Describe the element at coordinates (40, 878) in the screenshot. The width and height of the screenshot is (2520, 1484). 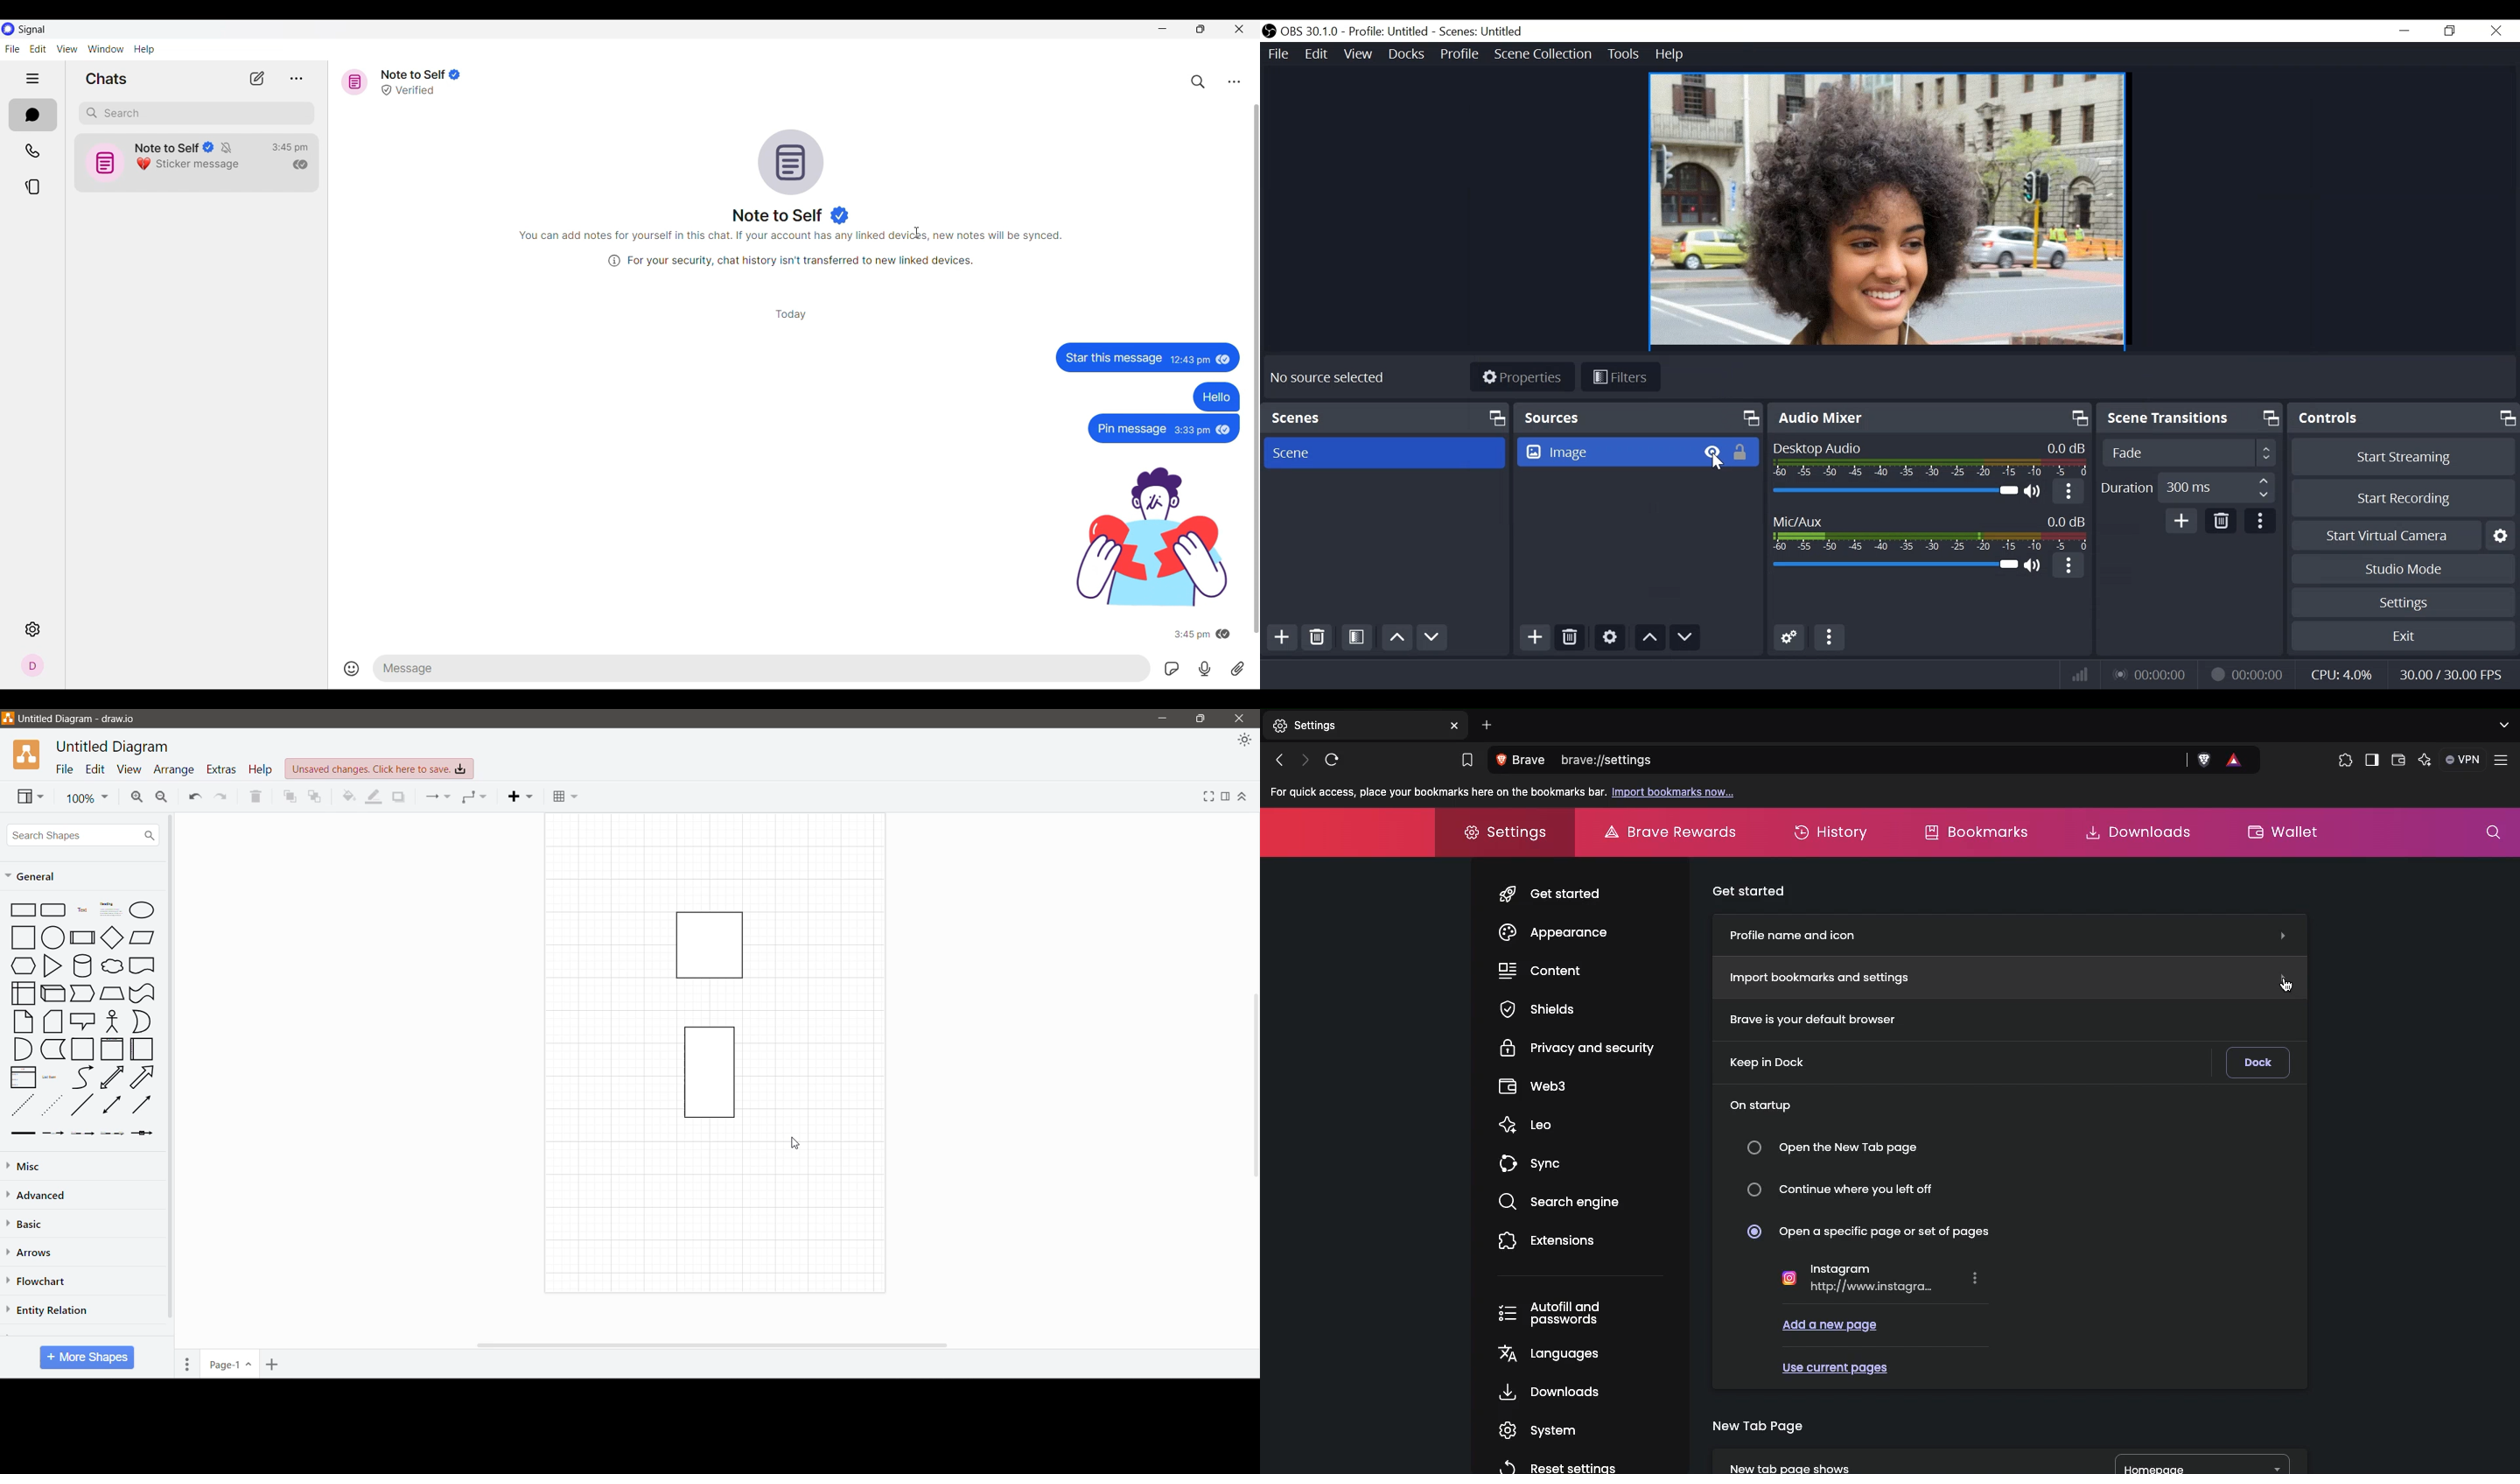
I see `General` at that location.